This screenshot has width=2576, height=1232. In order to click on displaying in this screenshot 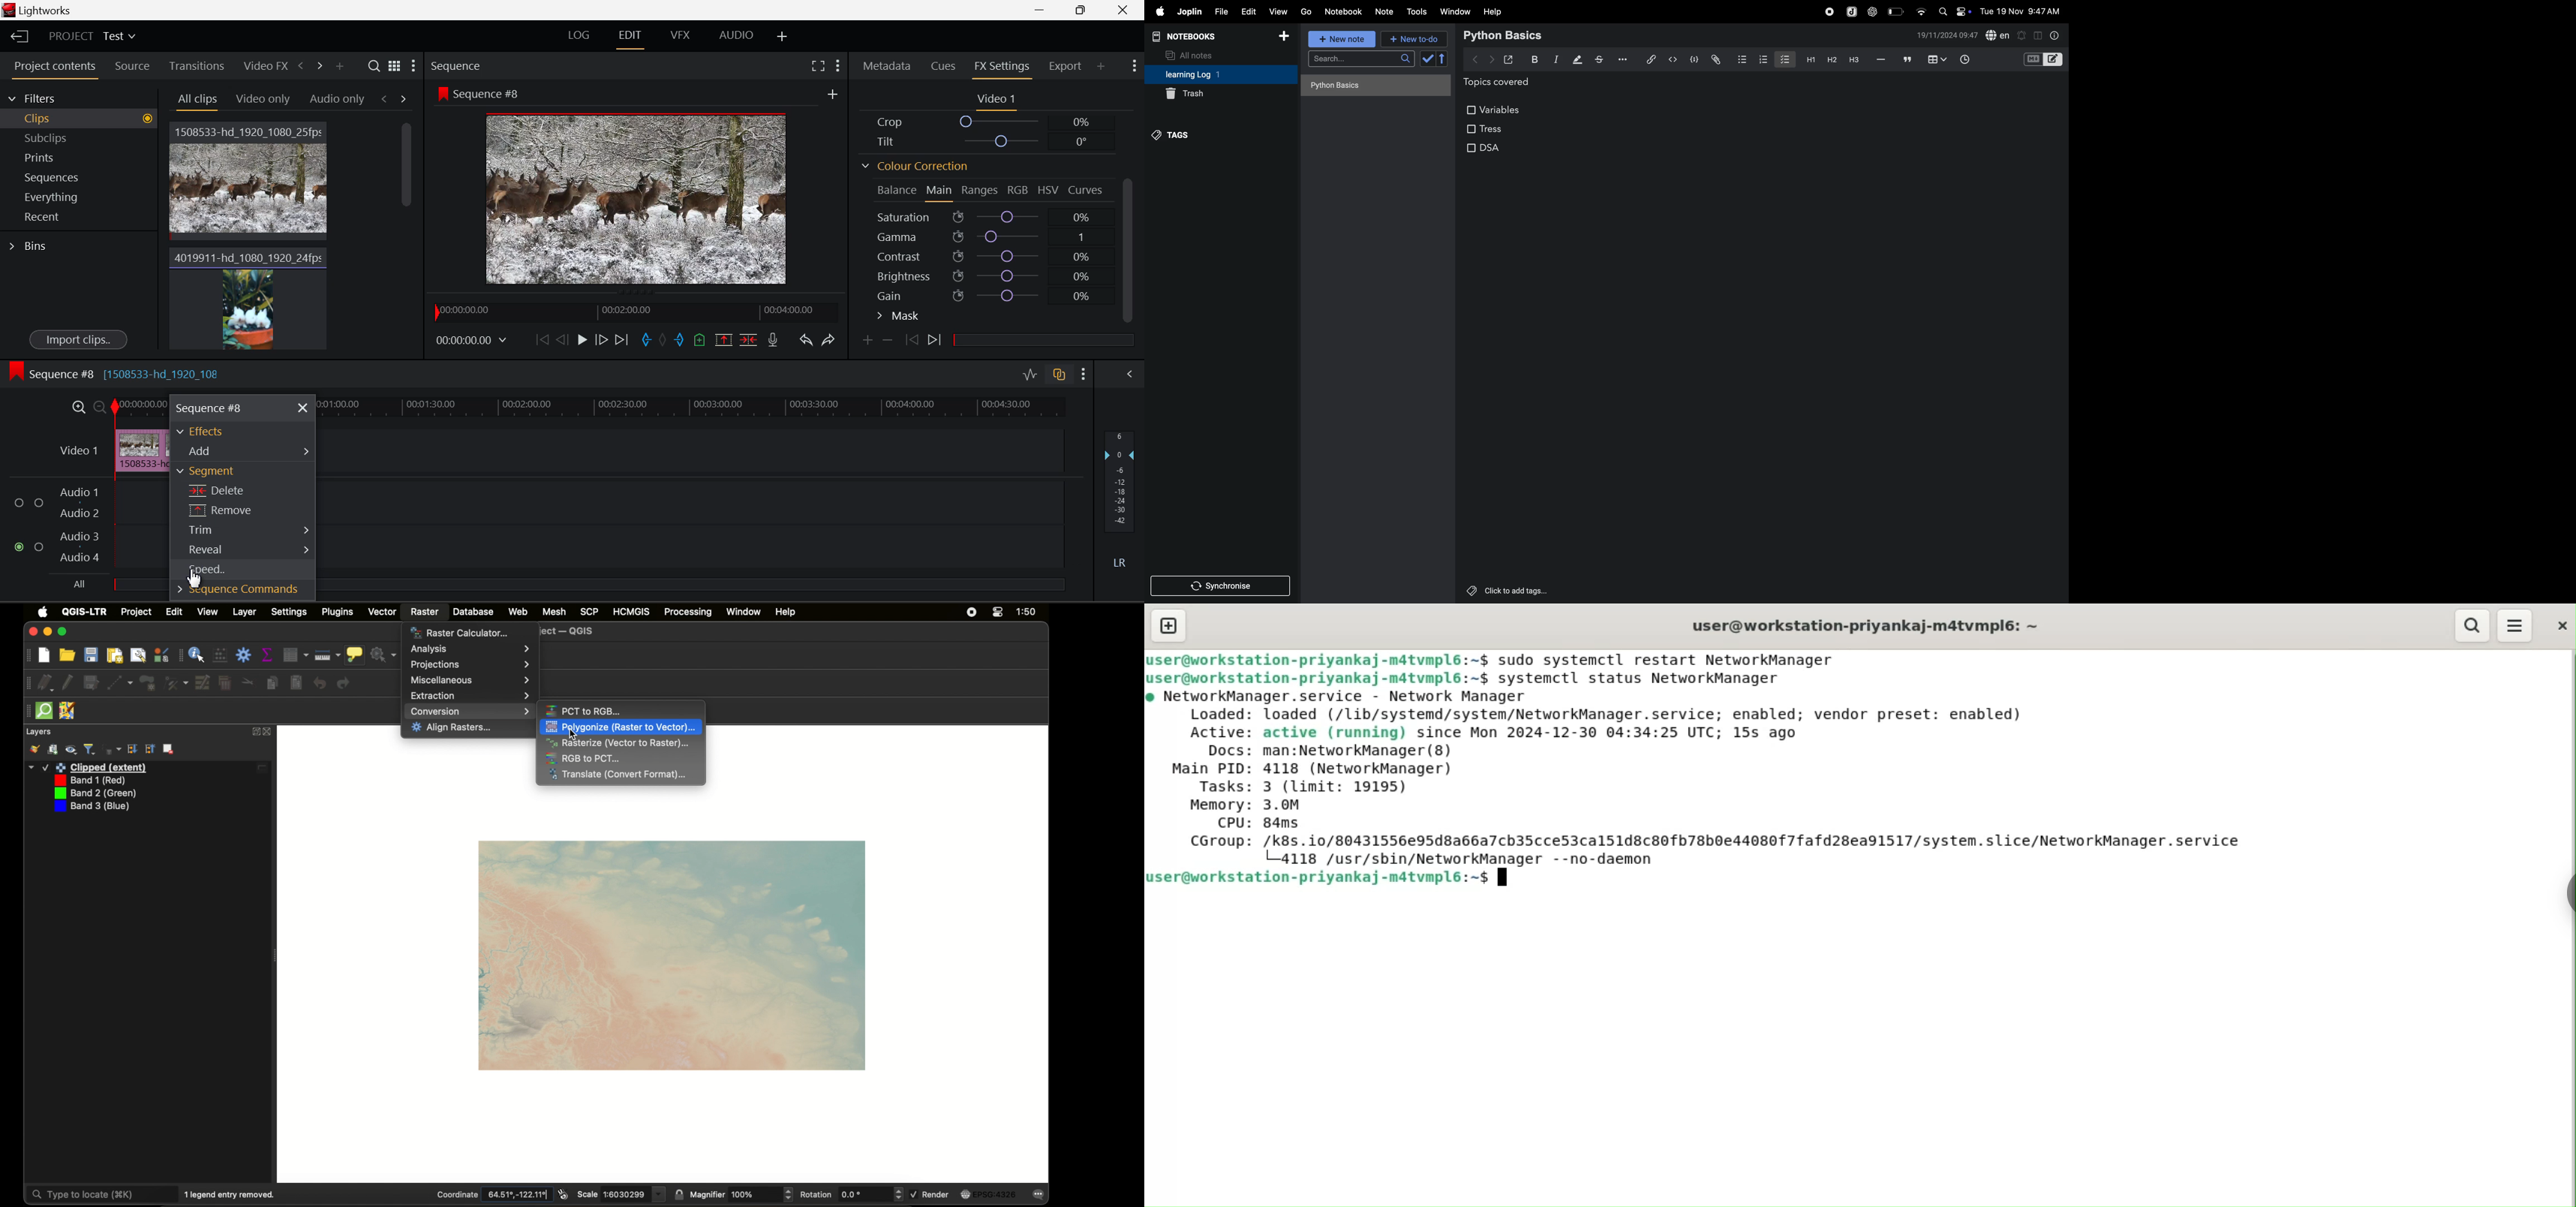, I will do `click(1578, 60)`.